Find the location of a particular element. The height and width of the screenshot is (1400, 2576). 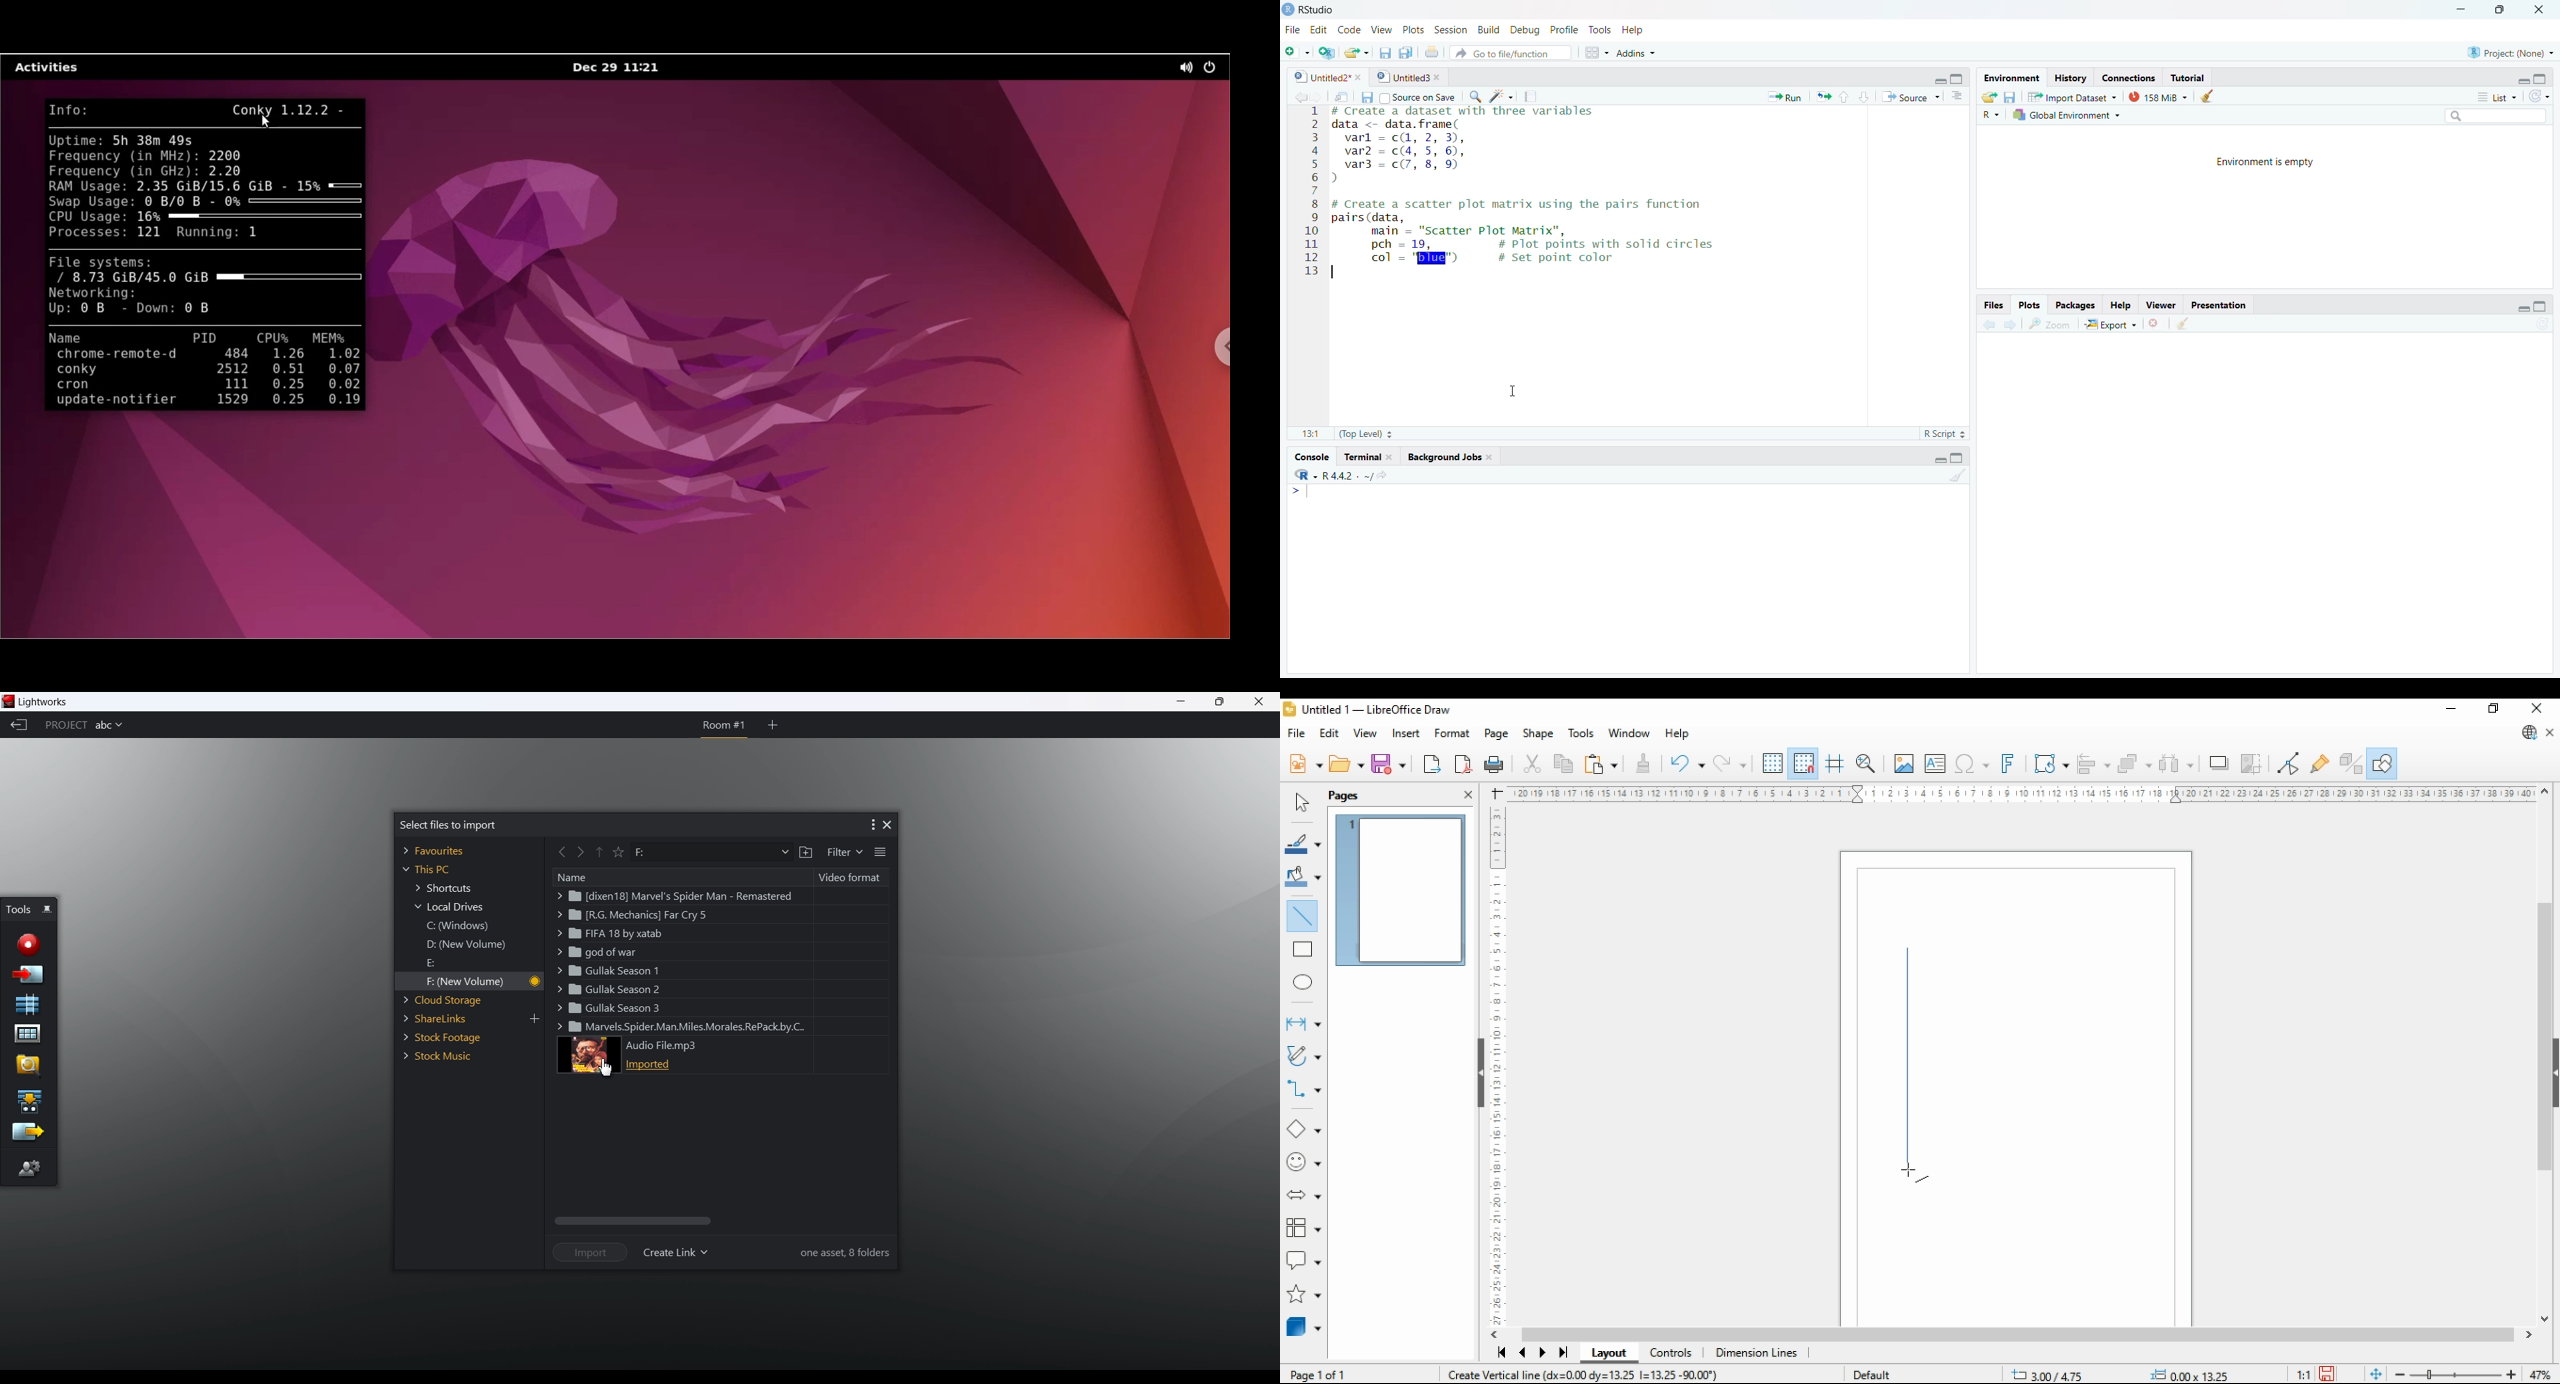

snap to grid is located at coordinates (1803, 763).